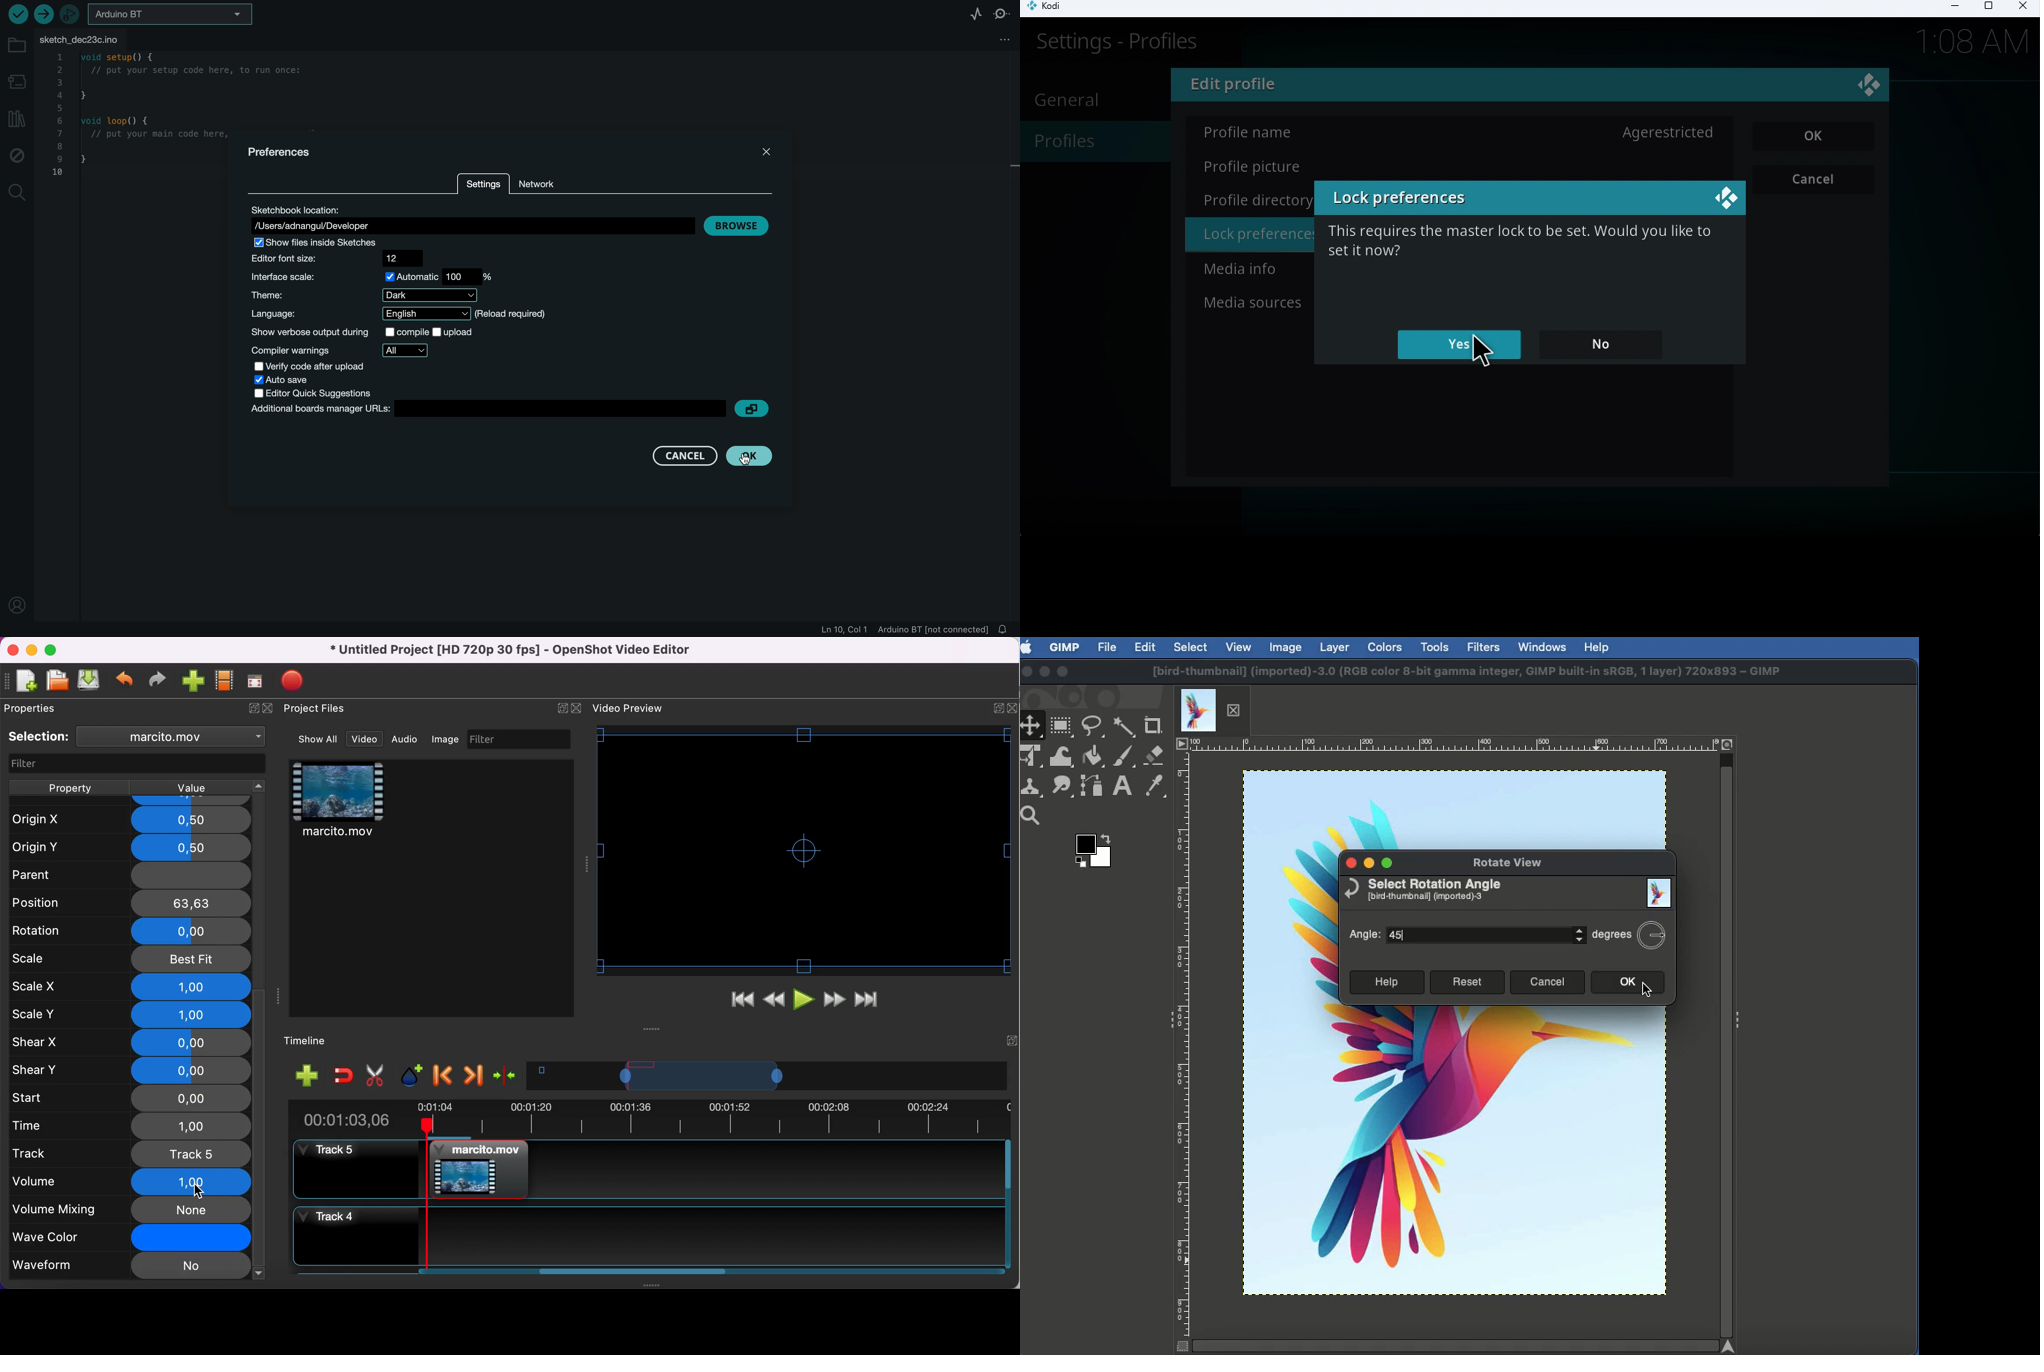  What do you see at coordinates (1063, 647) in the screenshot?
I see `GIMP` at bounding box center [1063, 647].